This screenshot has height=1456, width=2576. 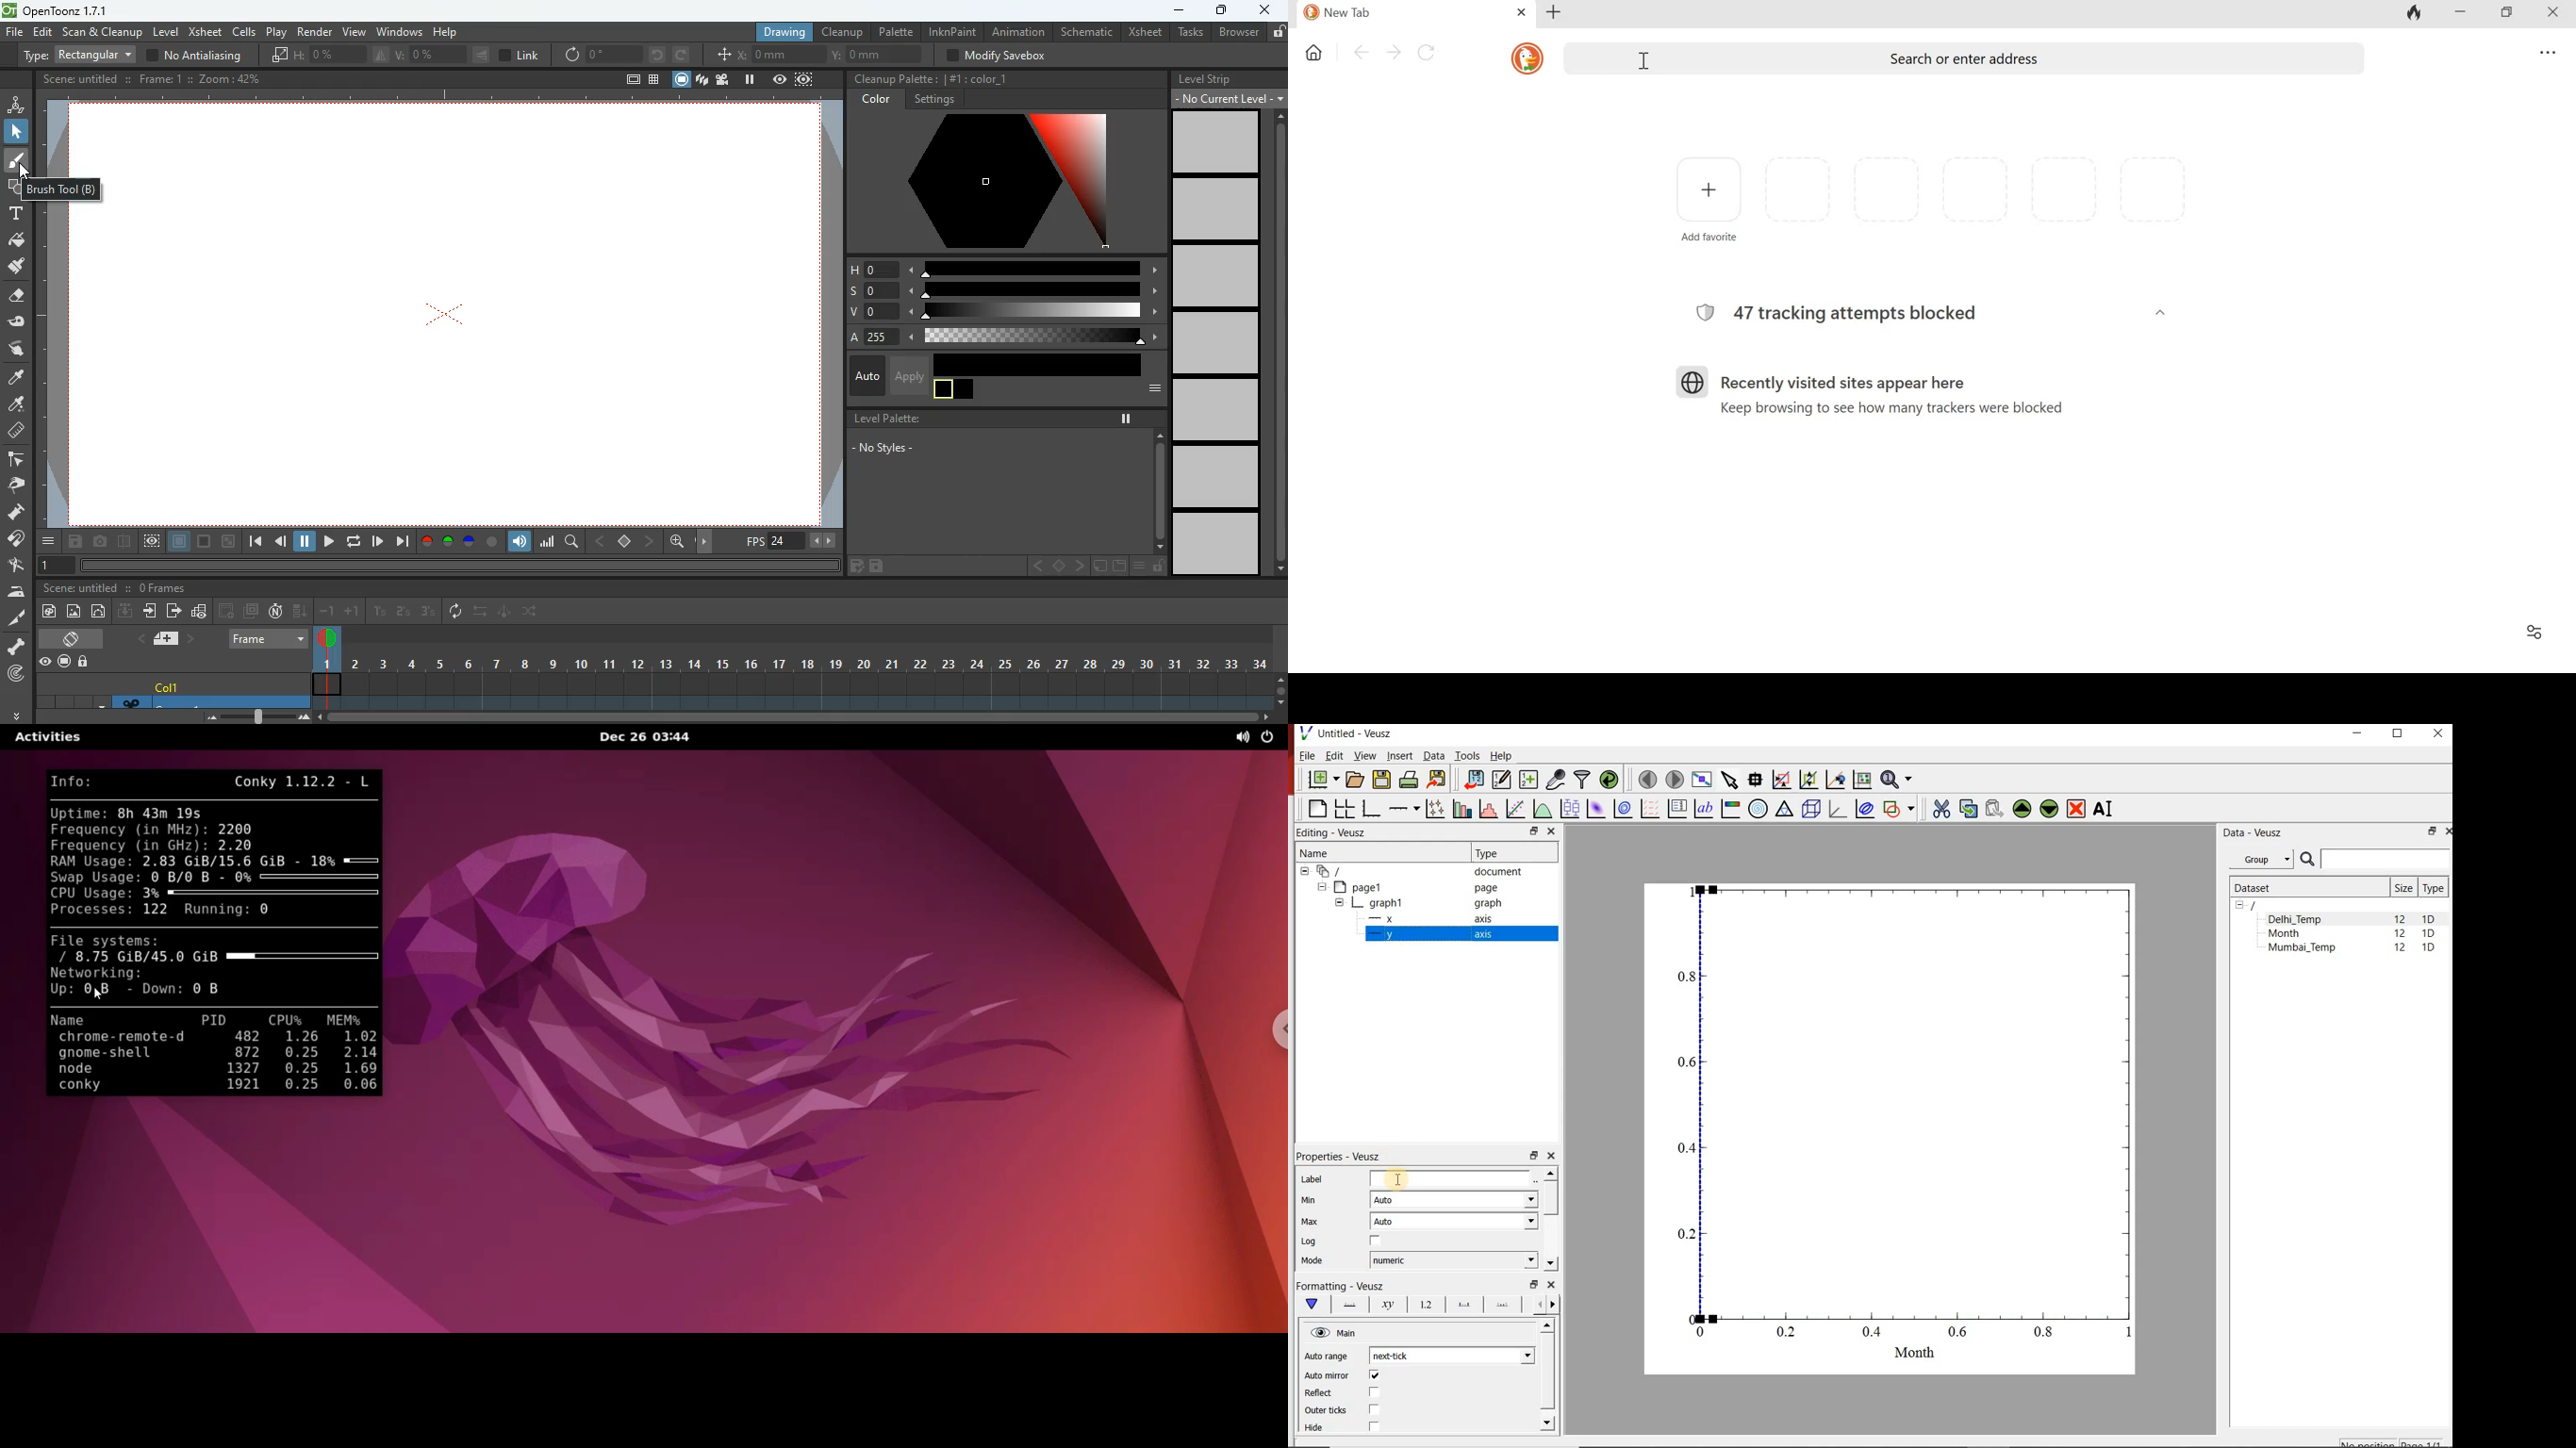 What do you see at coordinates (1906, 1119) in the screenshot?
I see `graph1` at bounding box center [1906, 1119].